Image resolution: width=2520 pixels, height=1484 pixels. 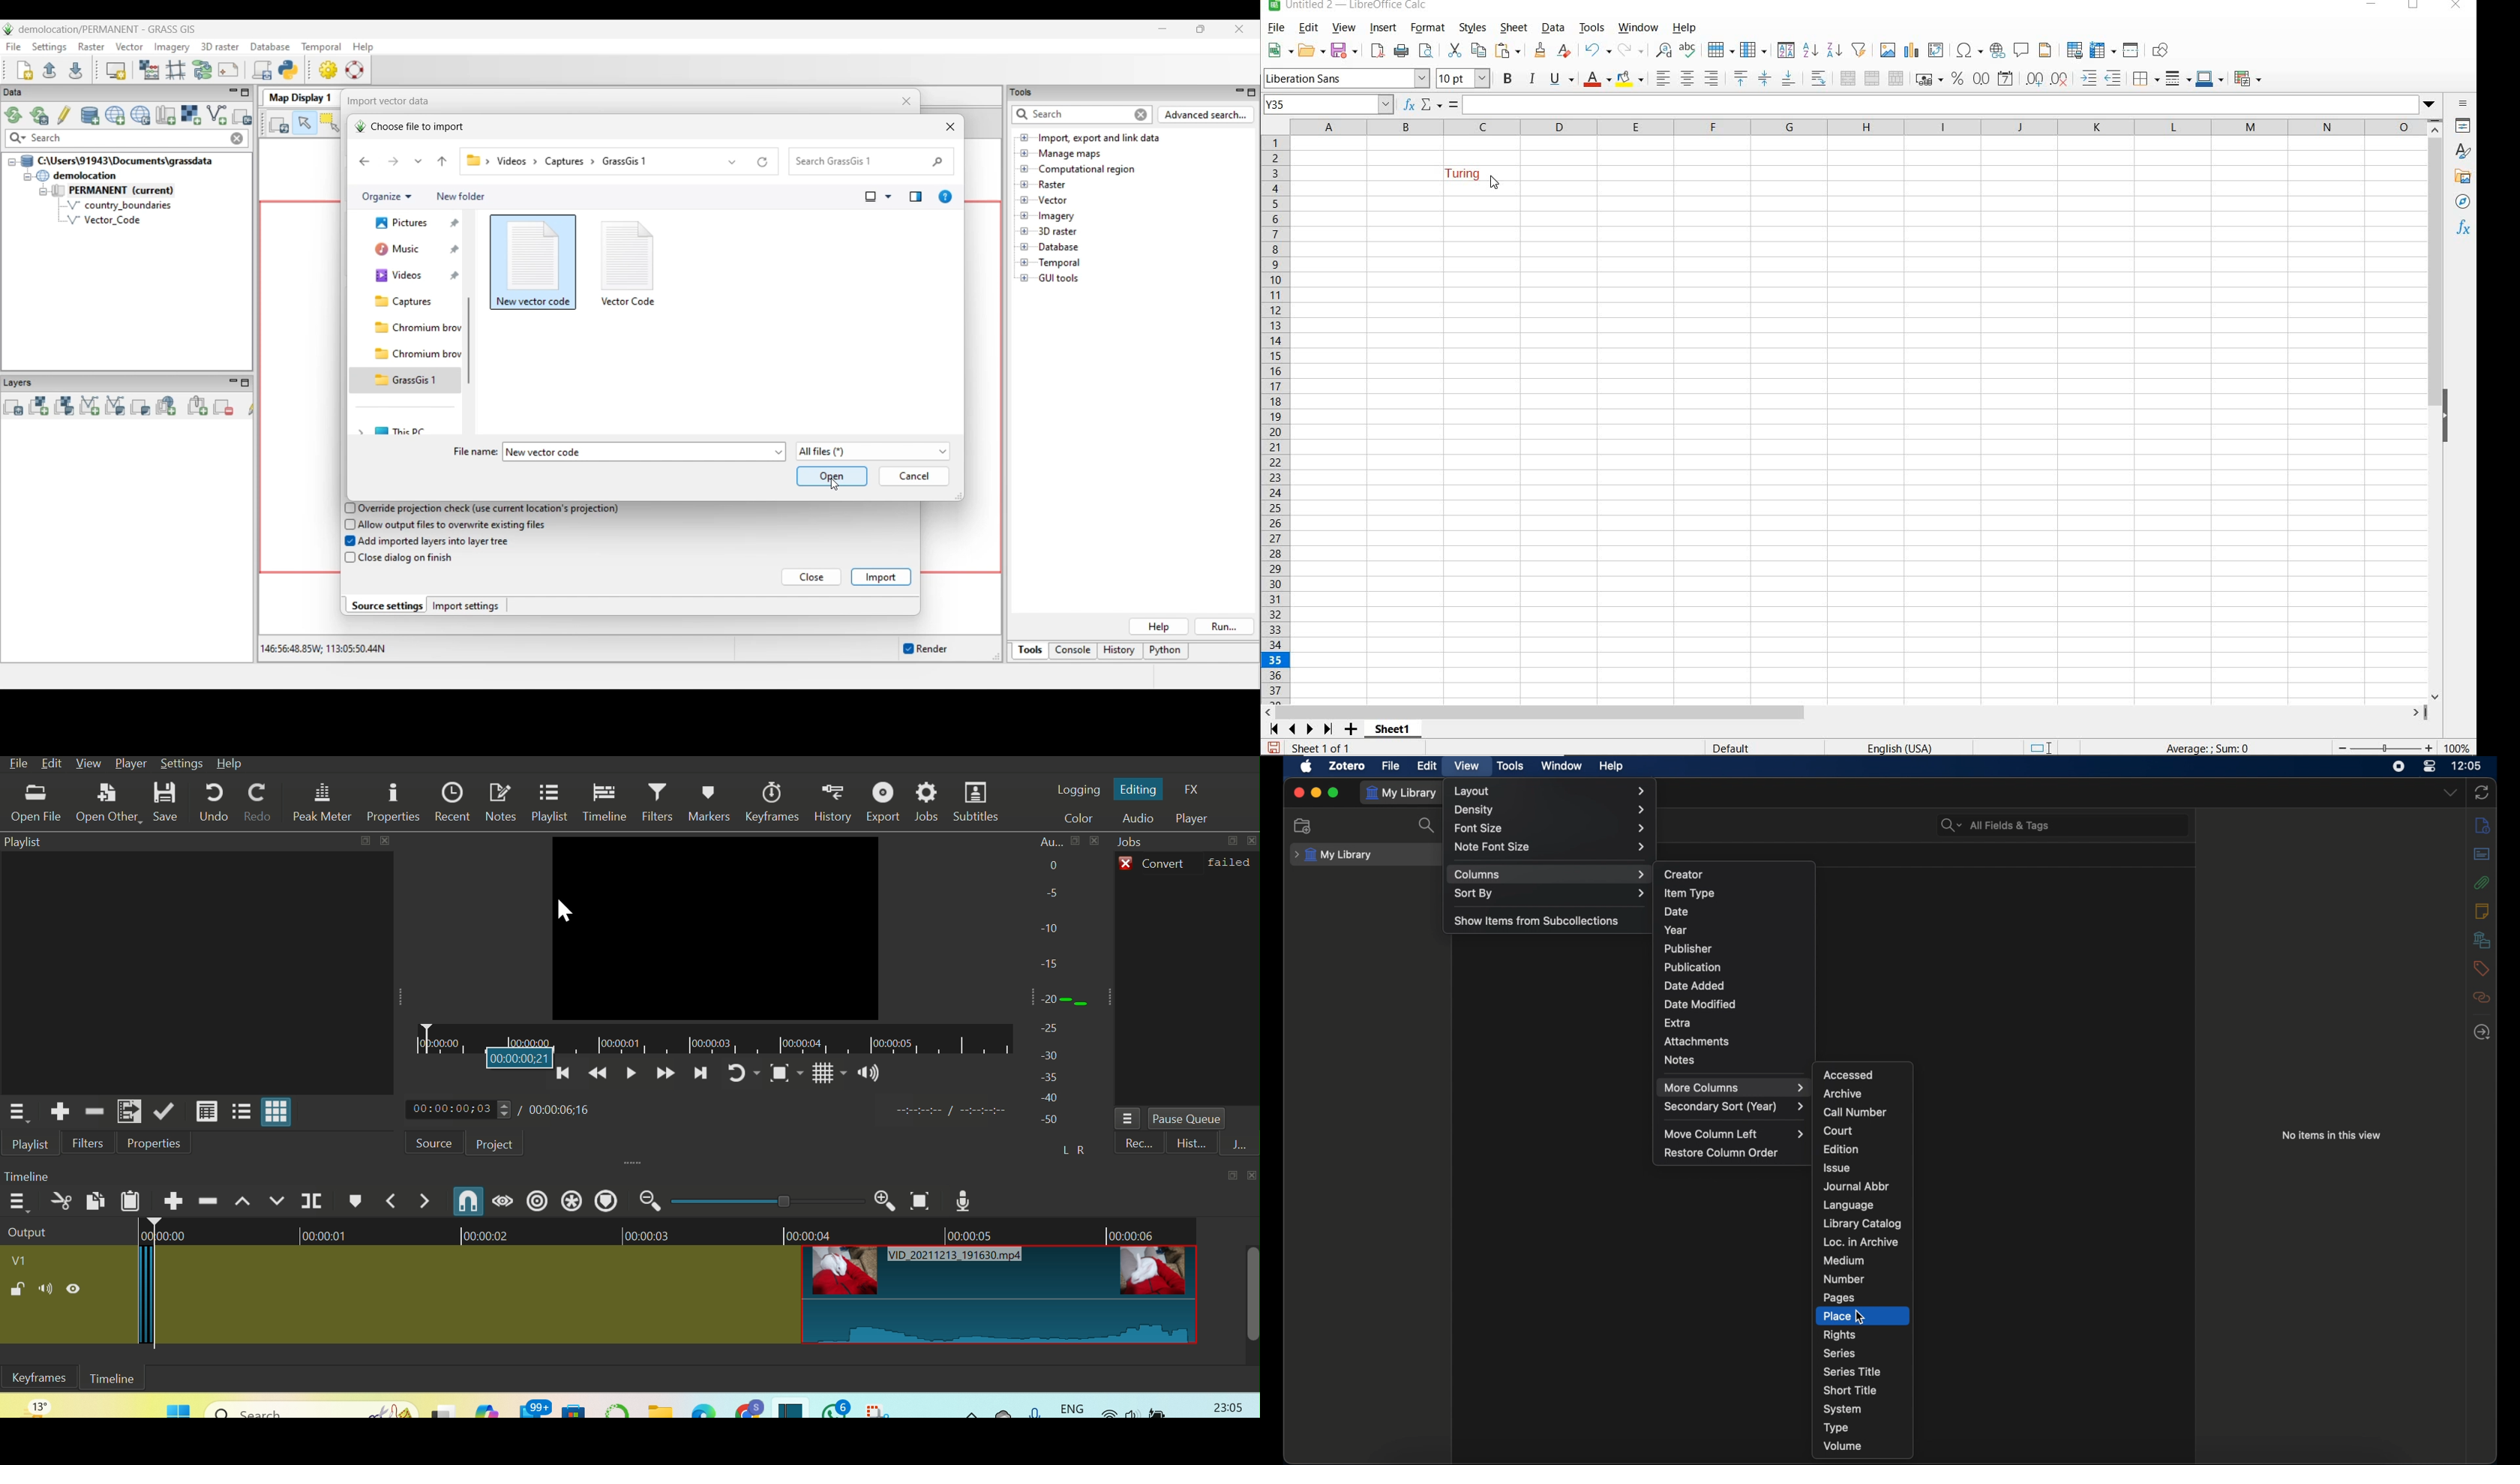 What do you see at coordinates (1463, 77) in the screenshot?
I see `FONT SIZE` at bounding box center [1463, 77].